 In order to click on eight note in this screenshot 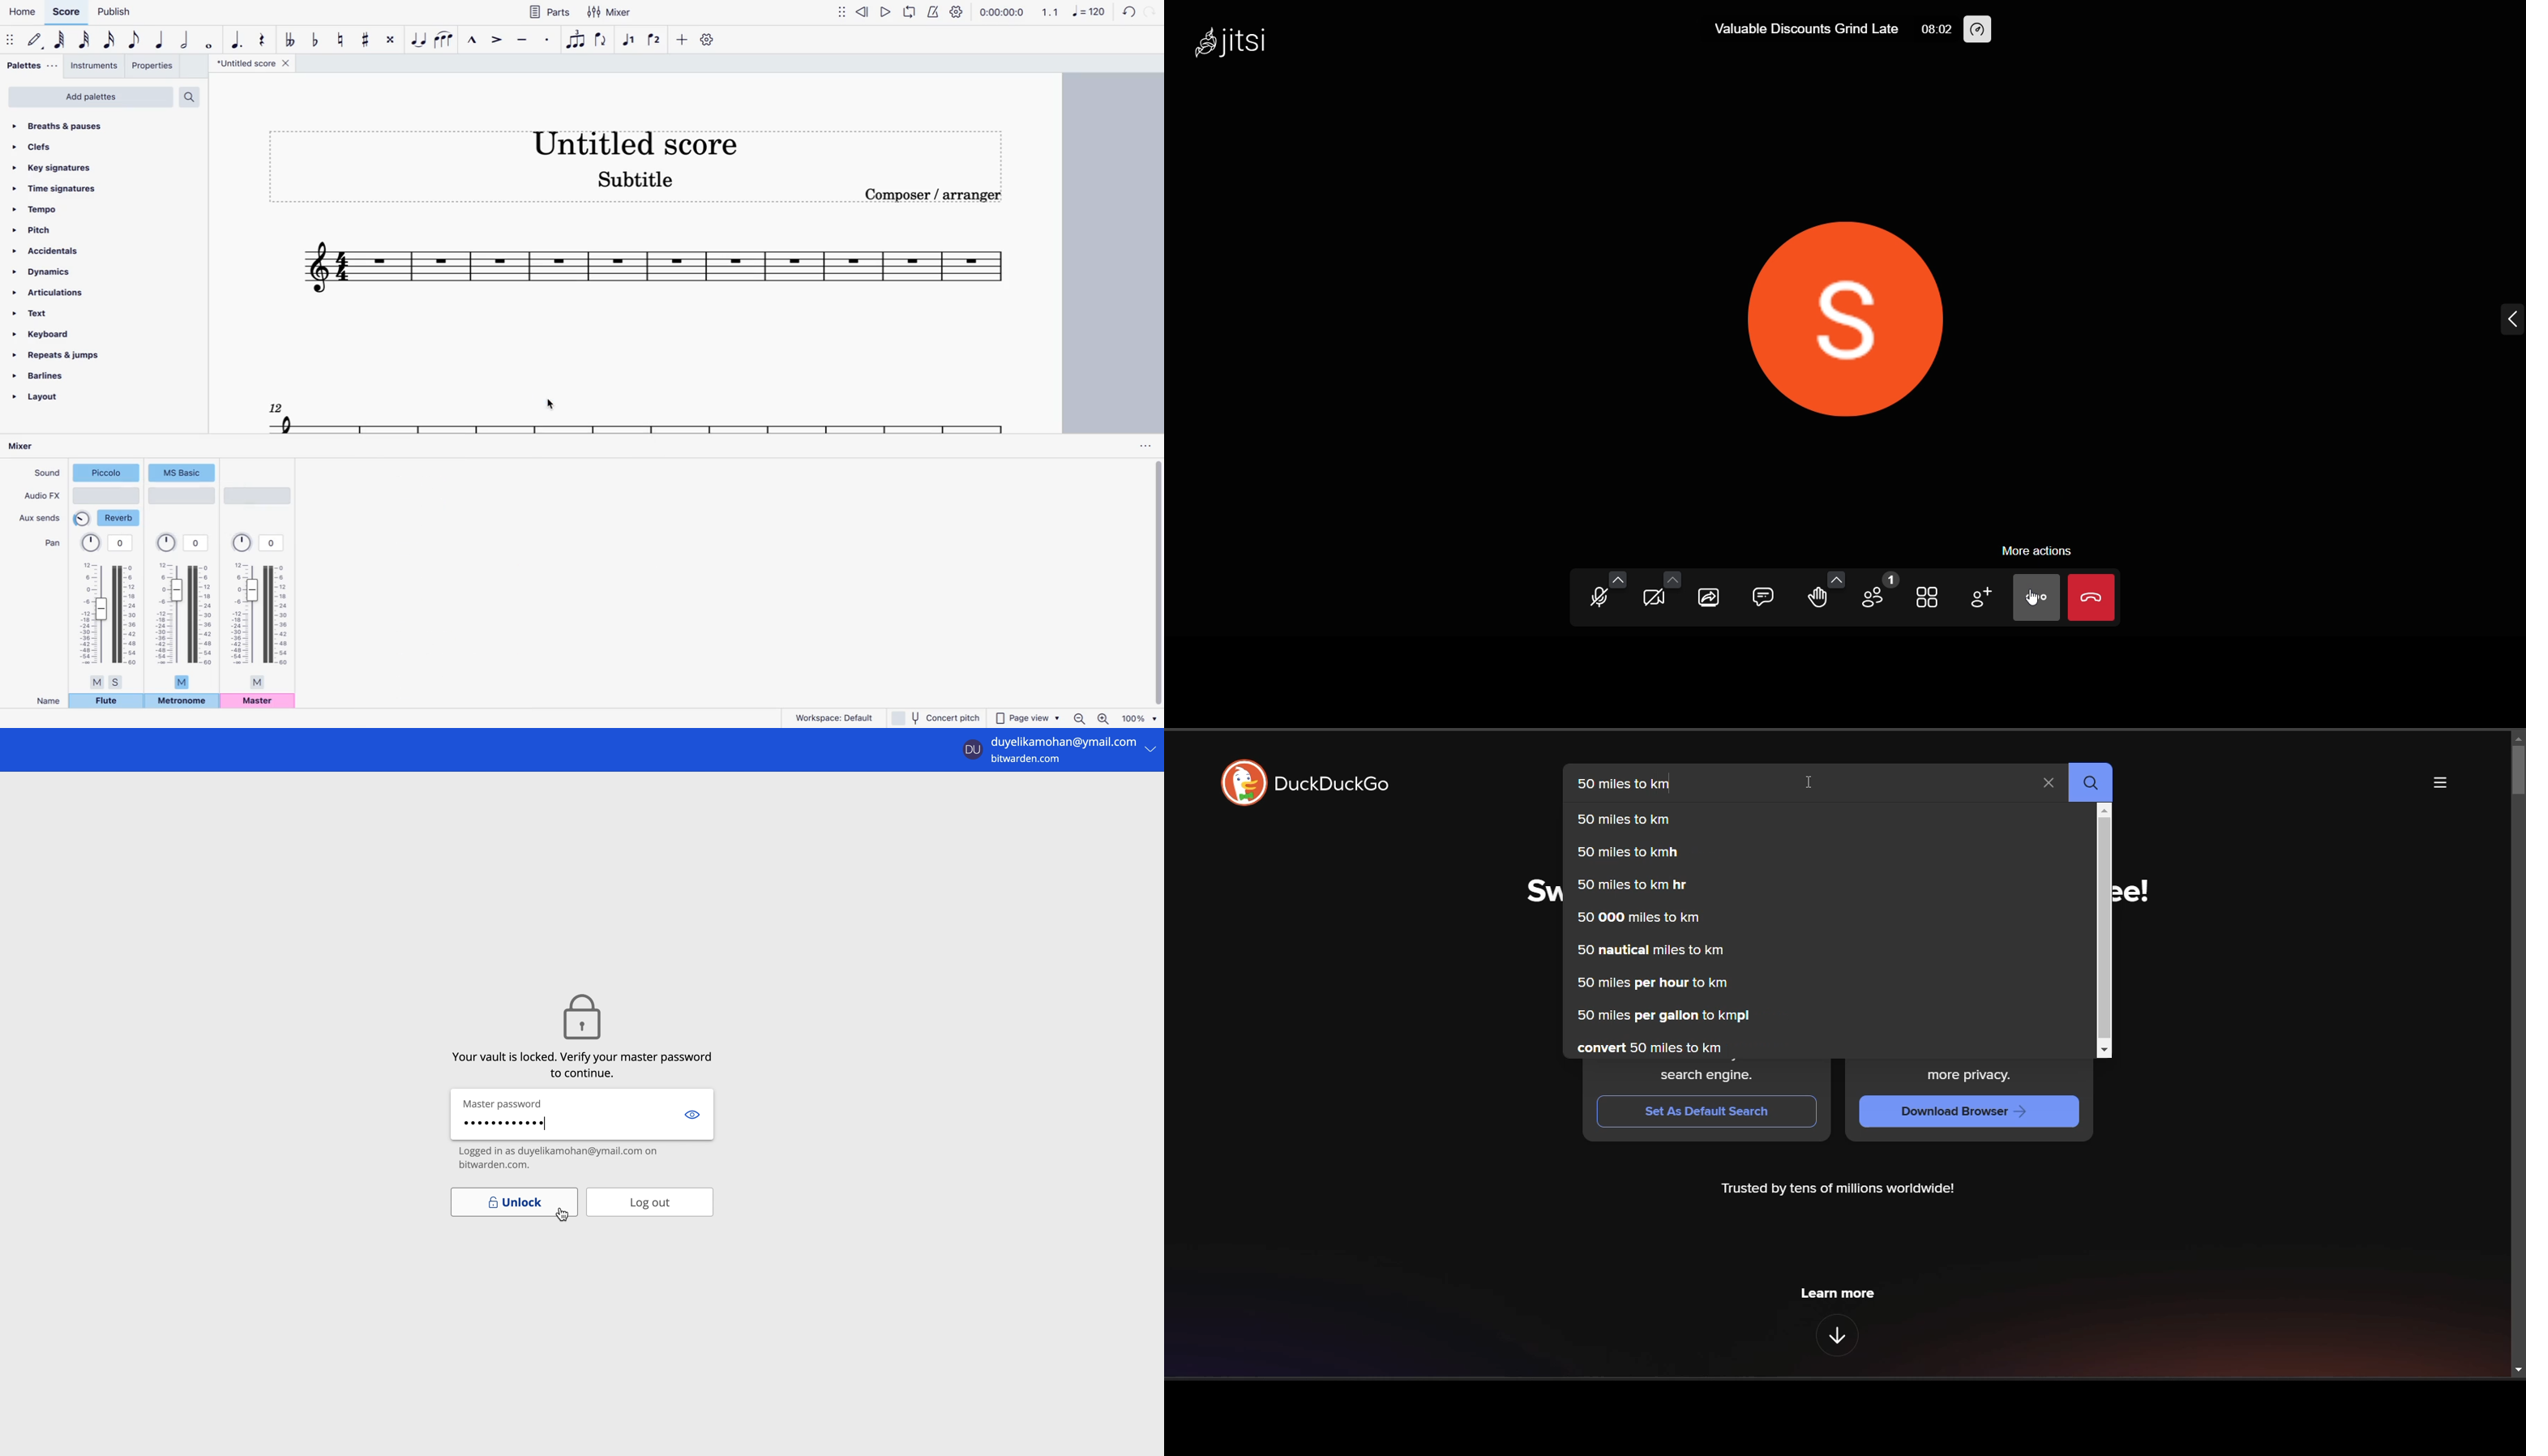, I will do `click(135, 42)`.